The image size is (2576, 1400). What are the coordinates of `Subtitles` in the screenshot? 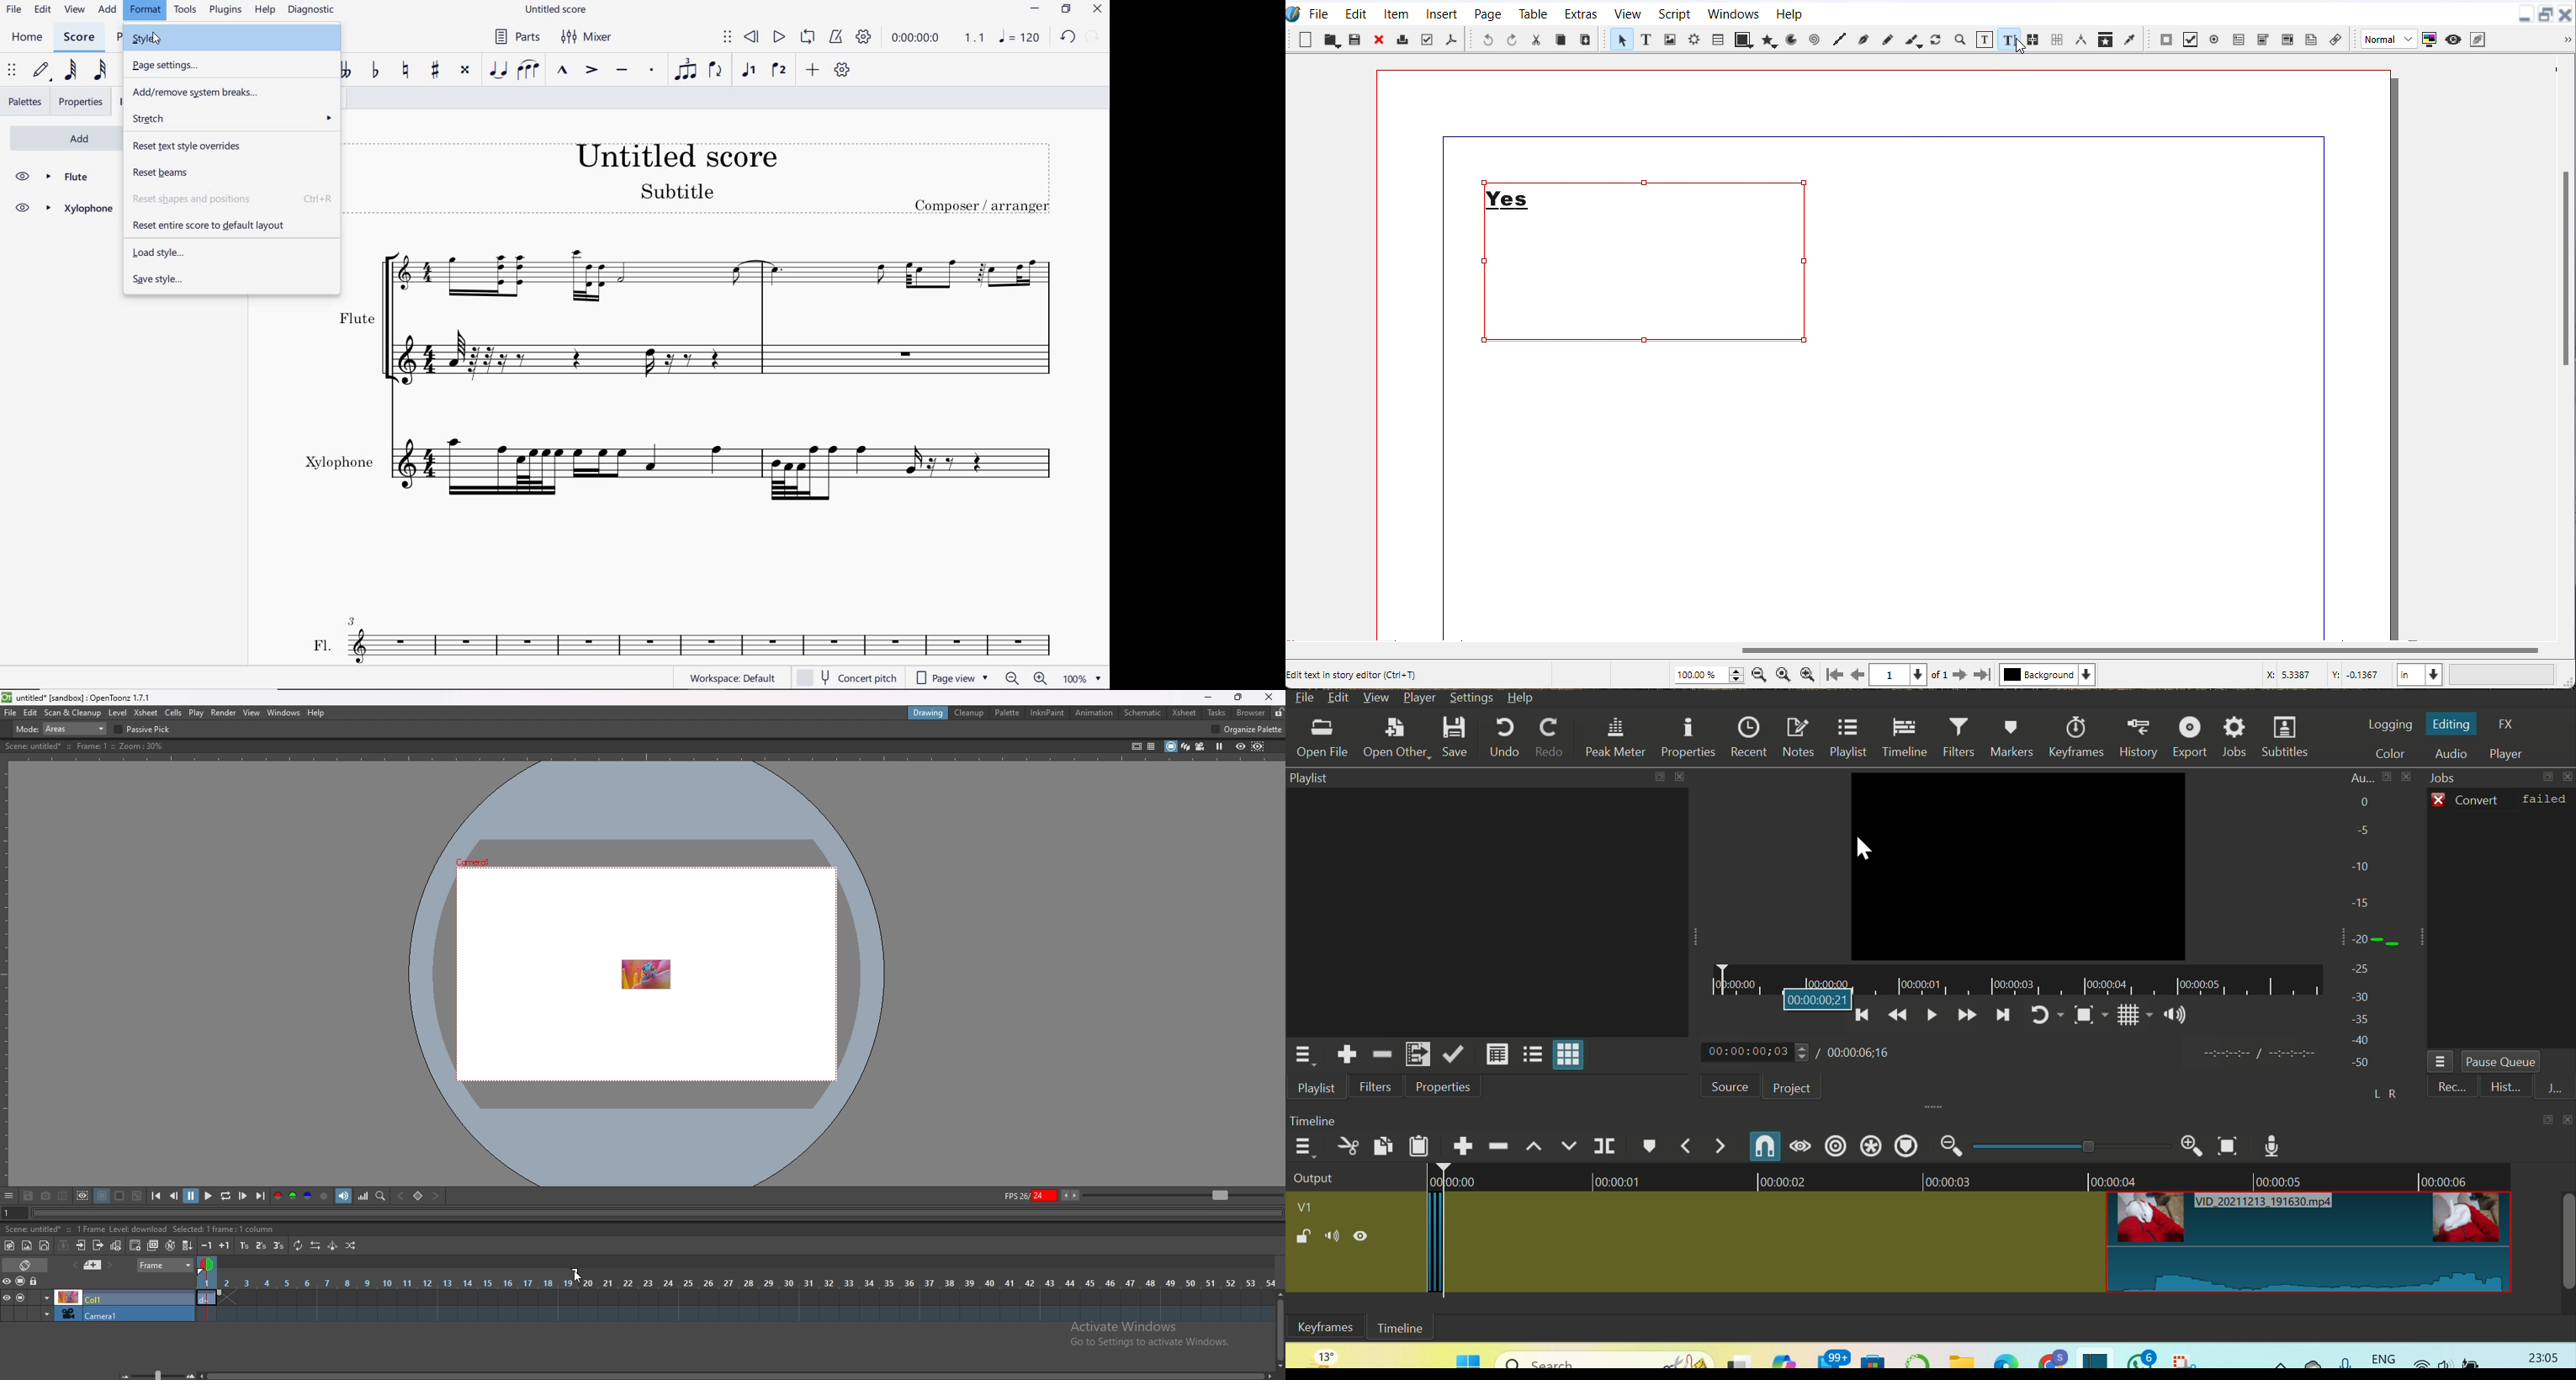 It's located at (2287, 736).